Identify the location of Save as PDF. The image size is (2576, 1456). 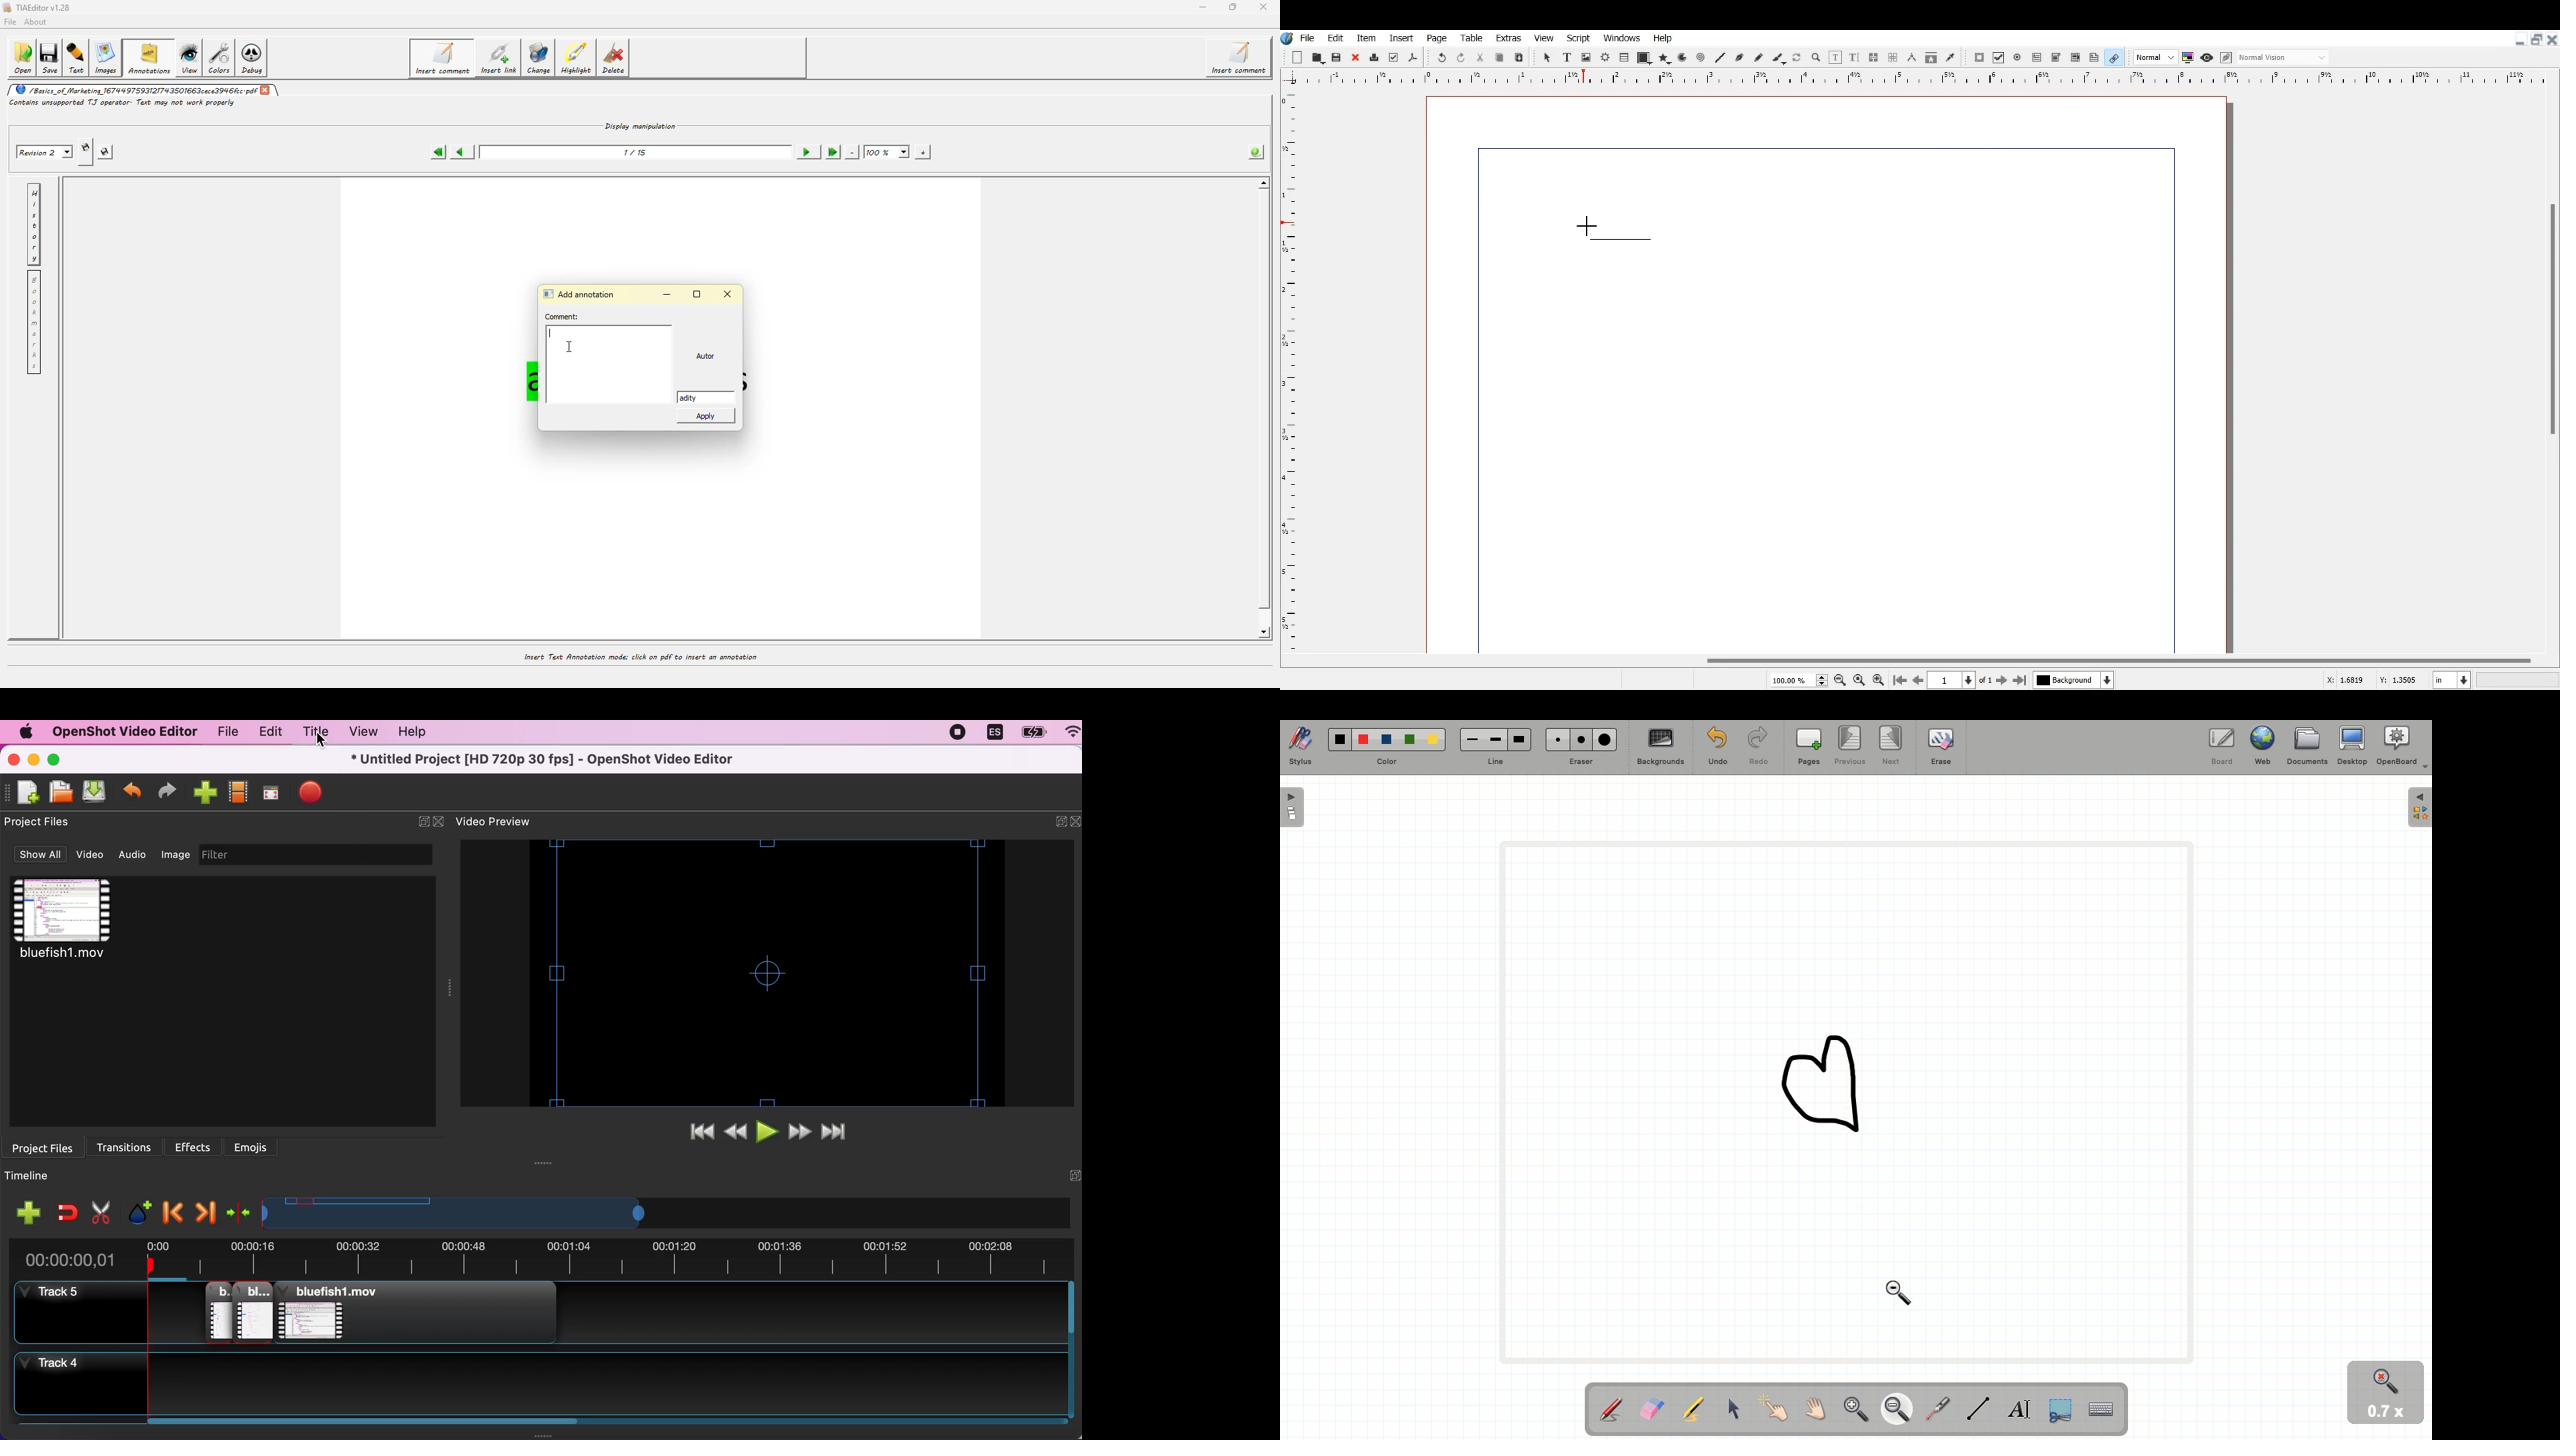
(1413, 58).